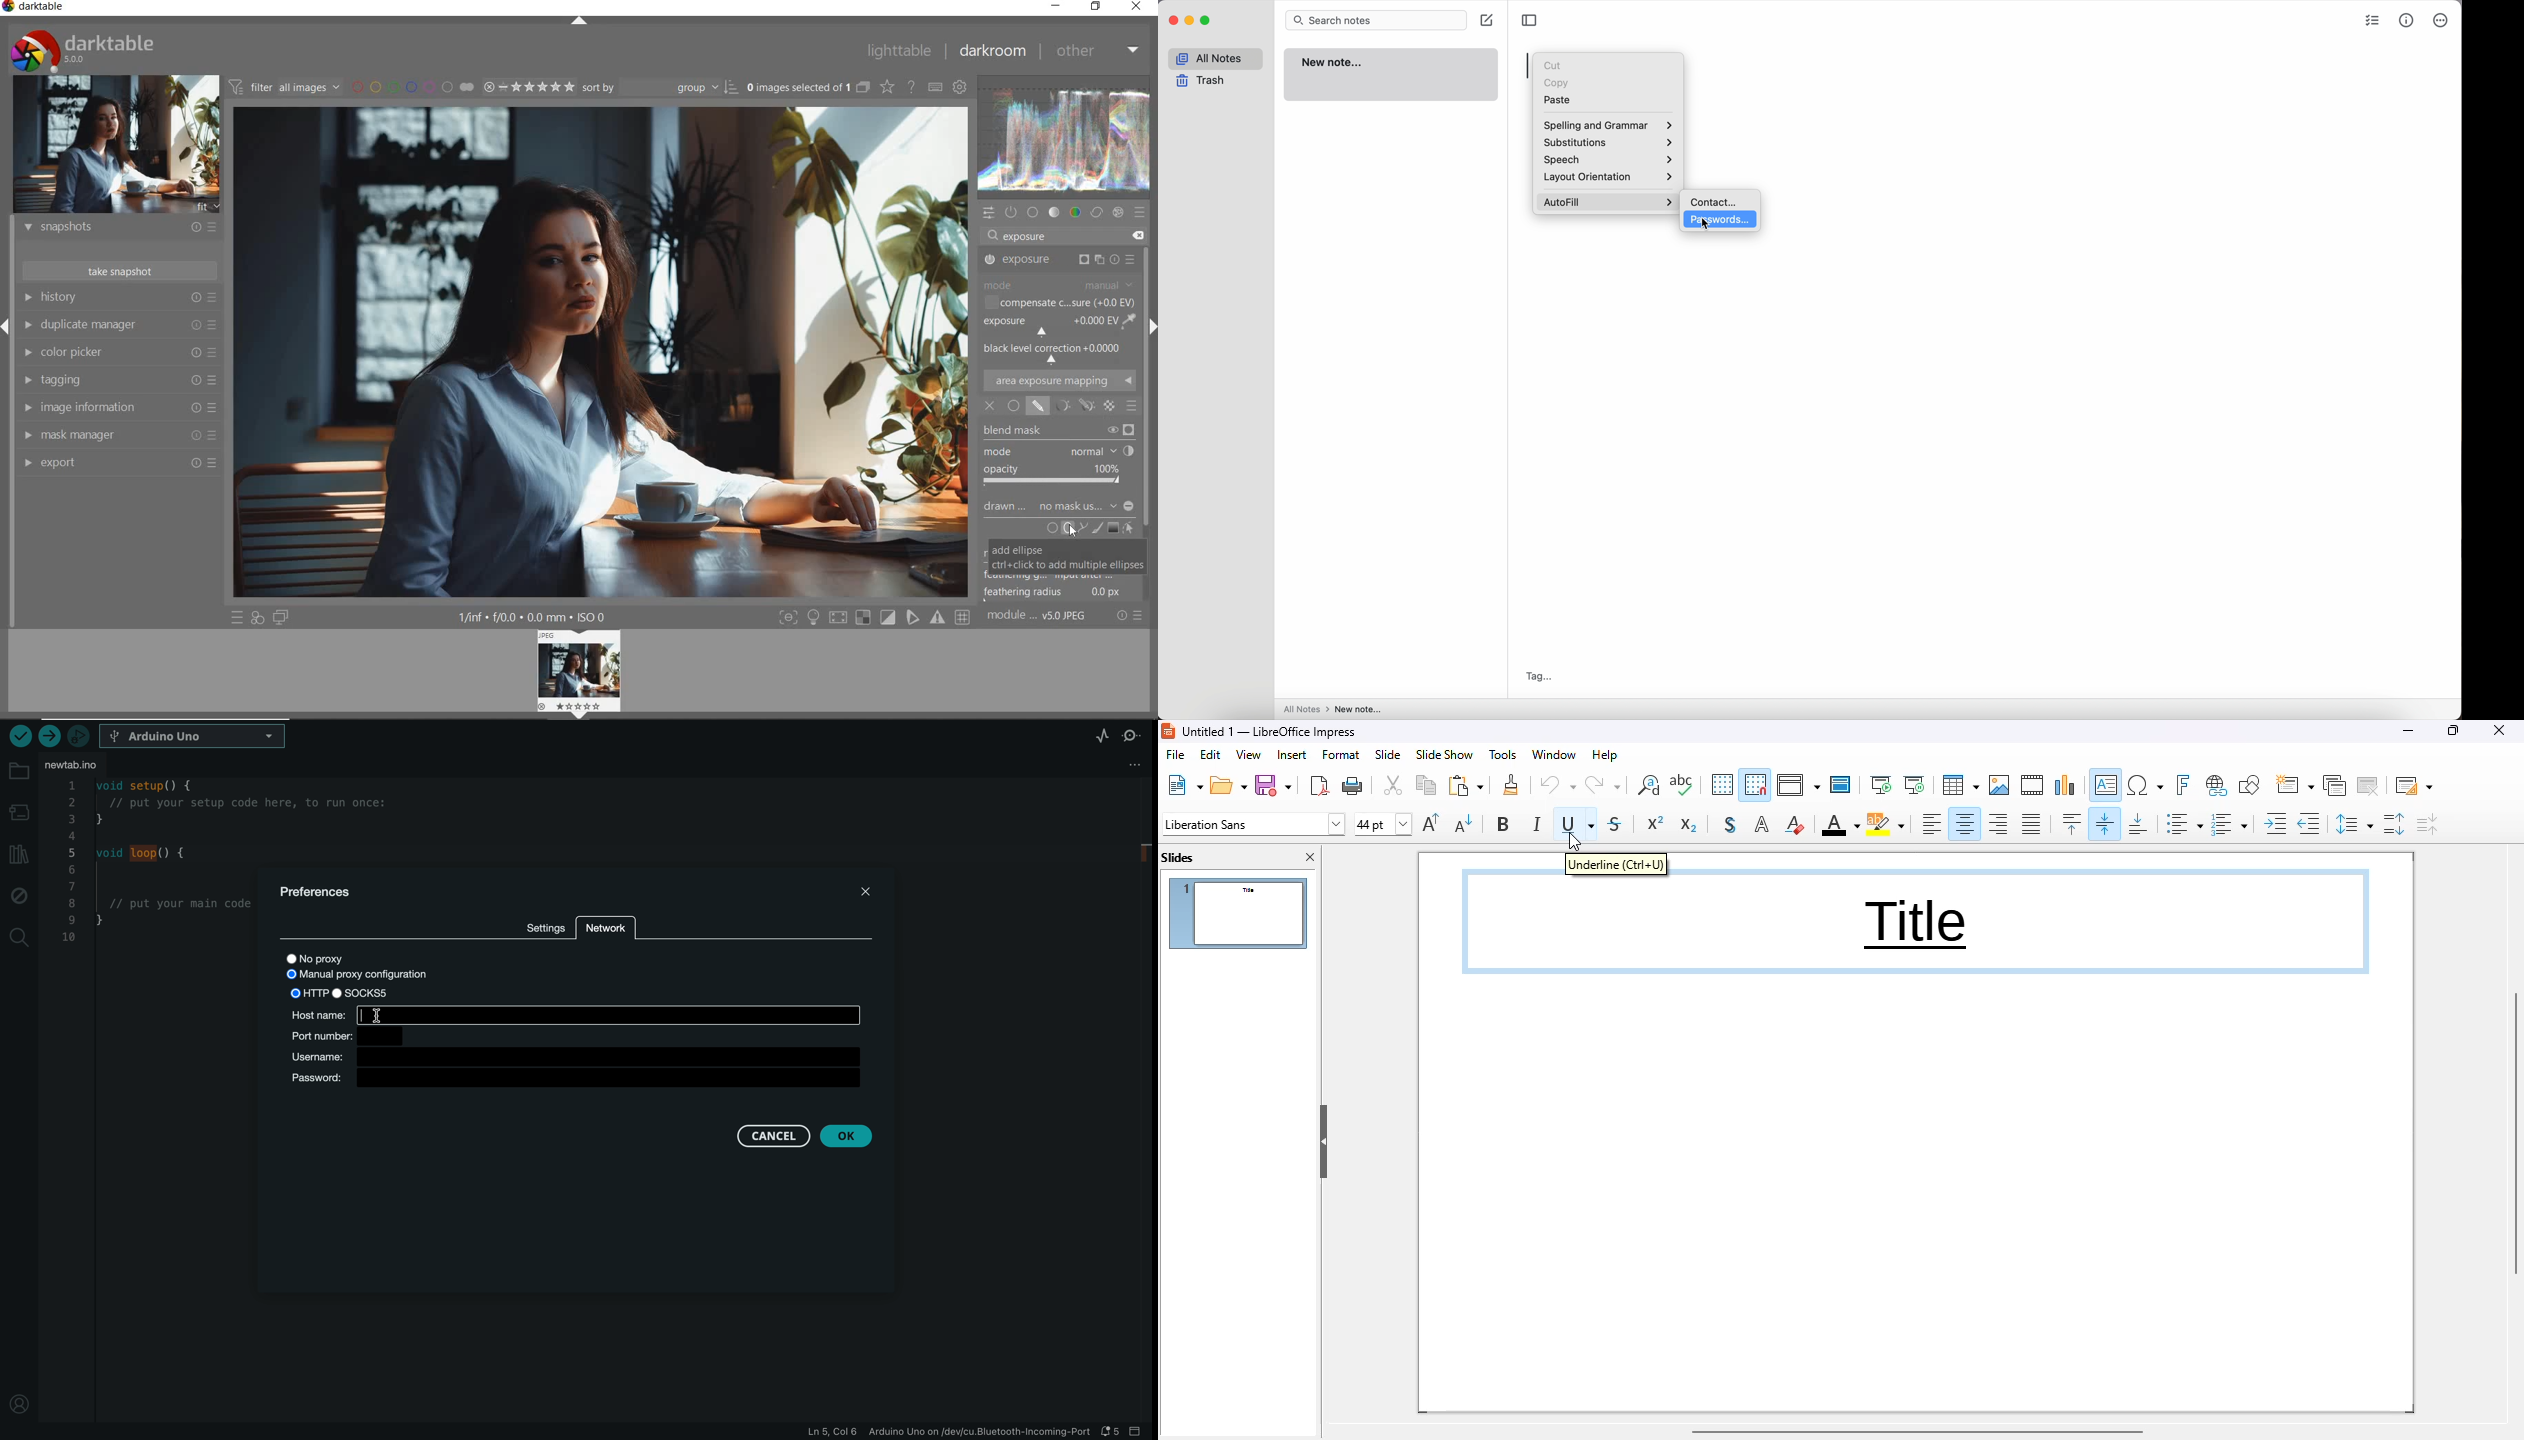  What do you see at coordinates (1426, 785) in the screenshot?
I see `copy` at bounding box center [1426, 785].